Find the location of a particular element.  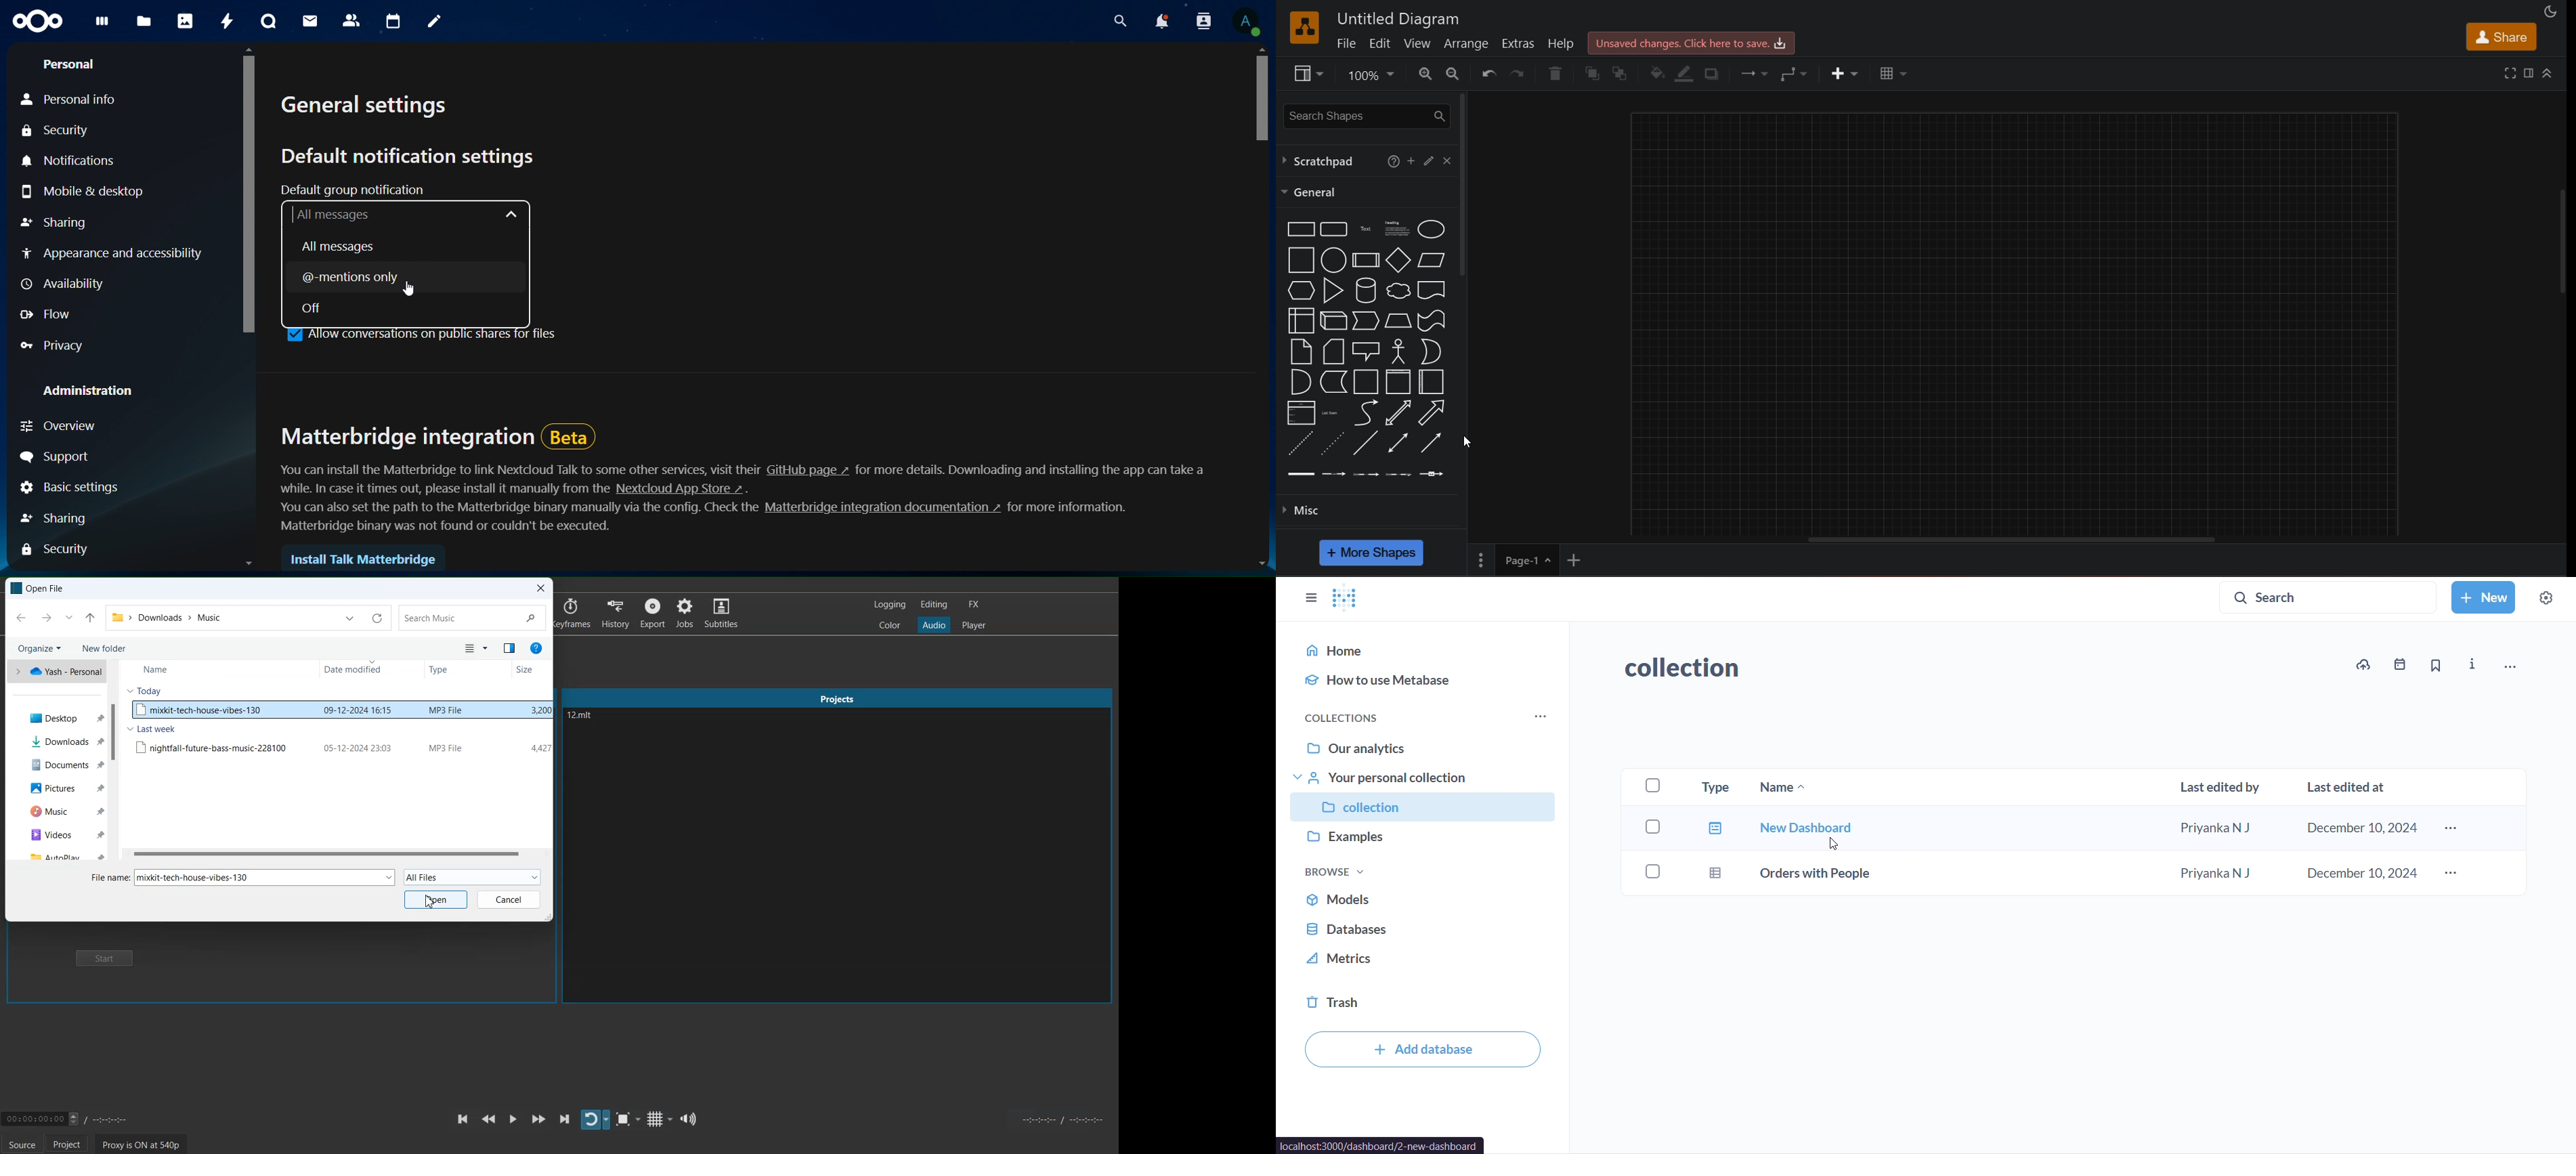

view profile is located at coordinates (1249, 20).